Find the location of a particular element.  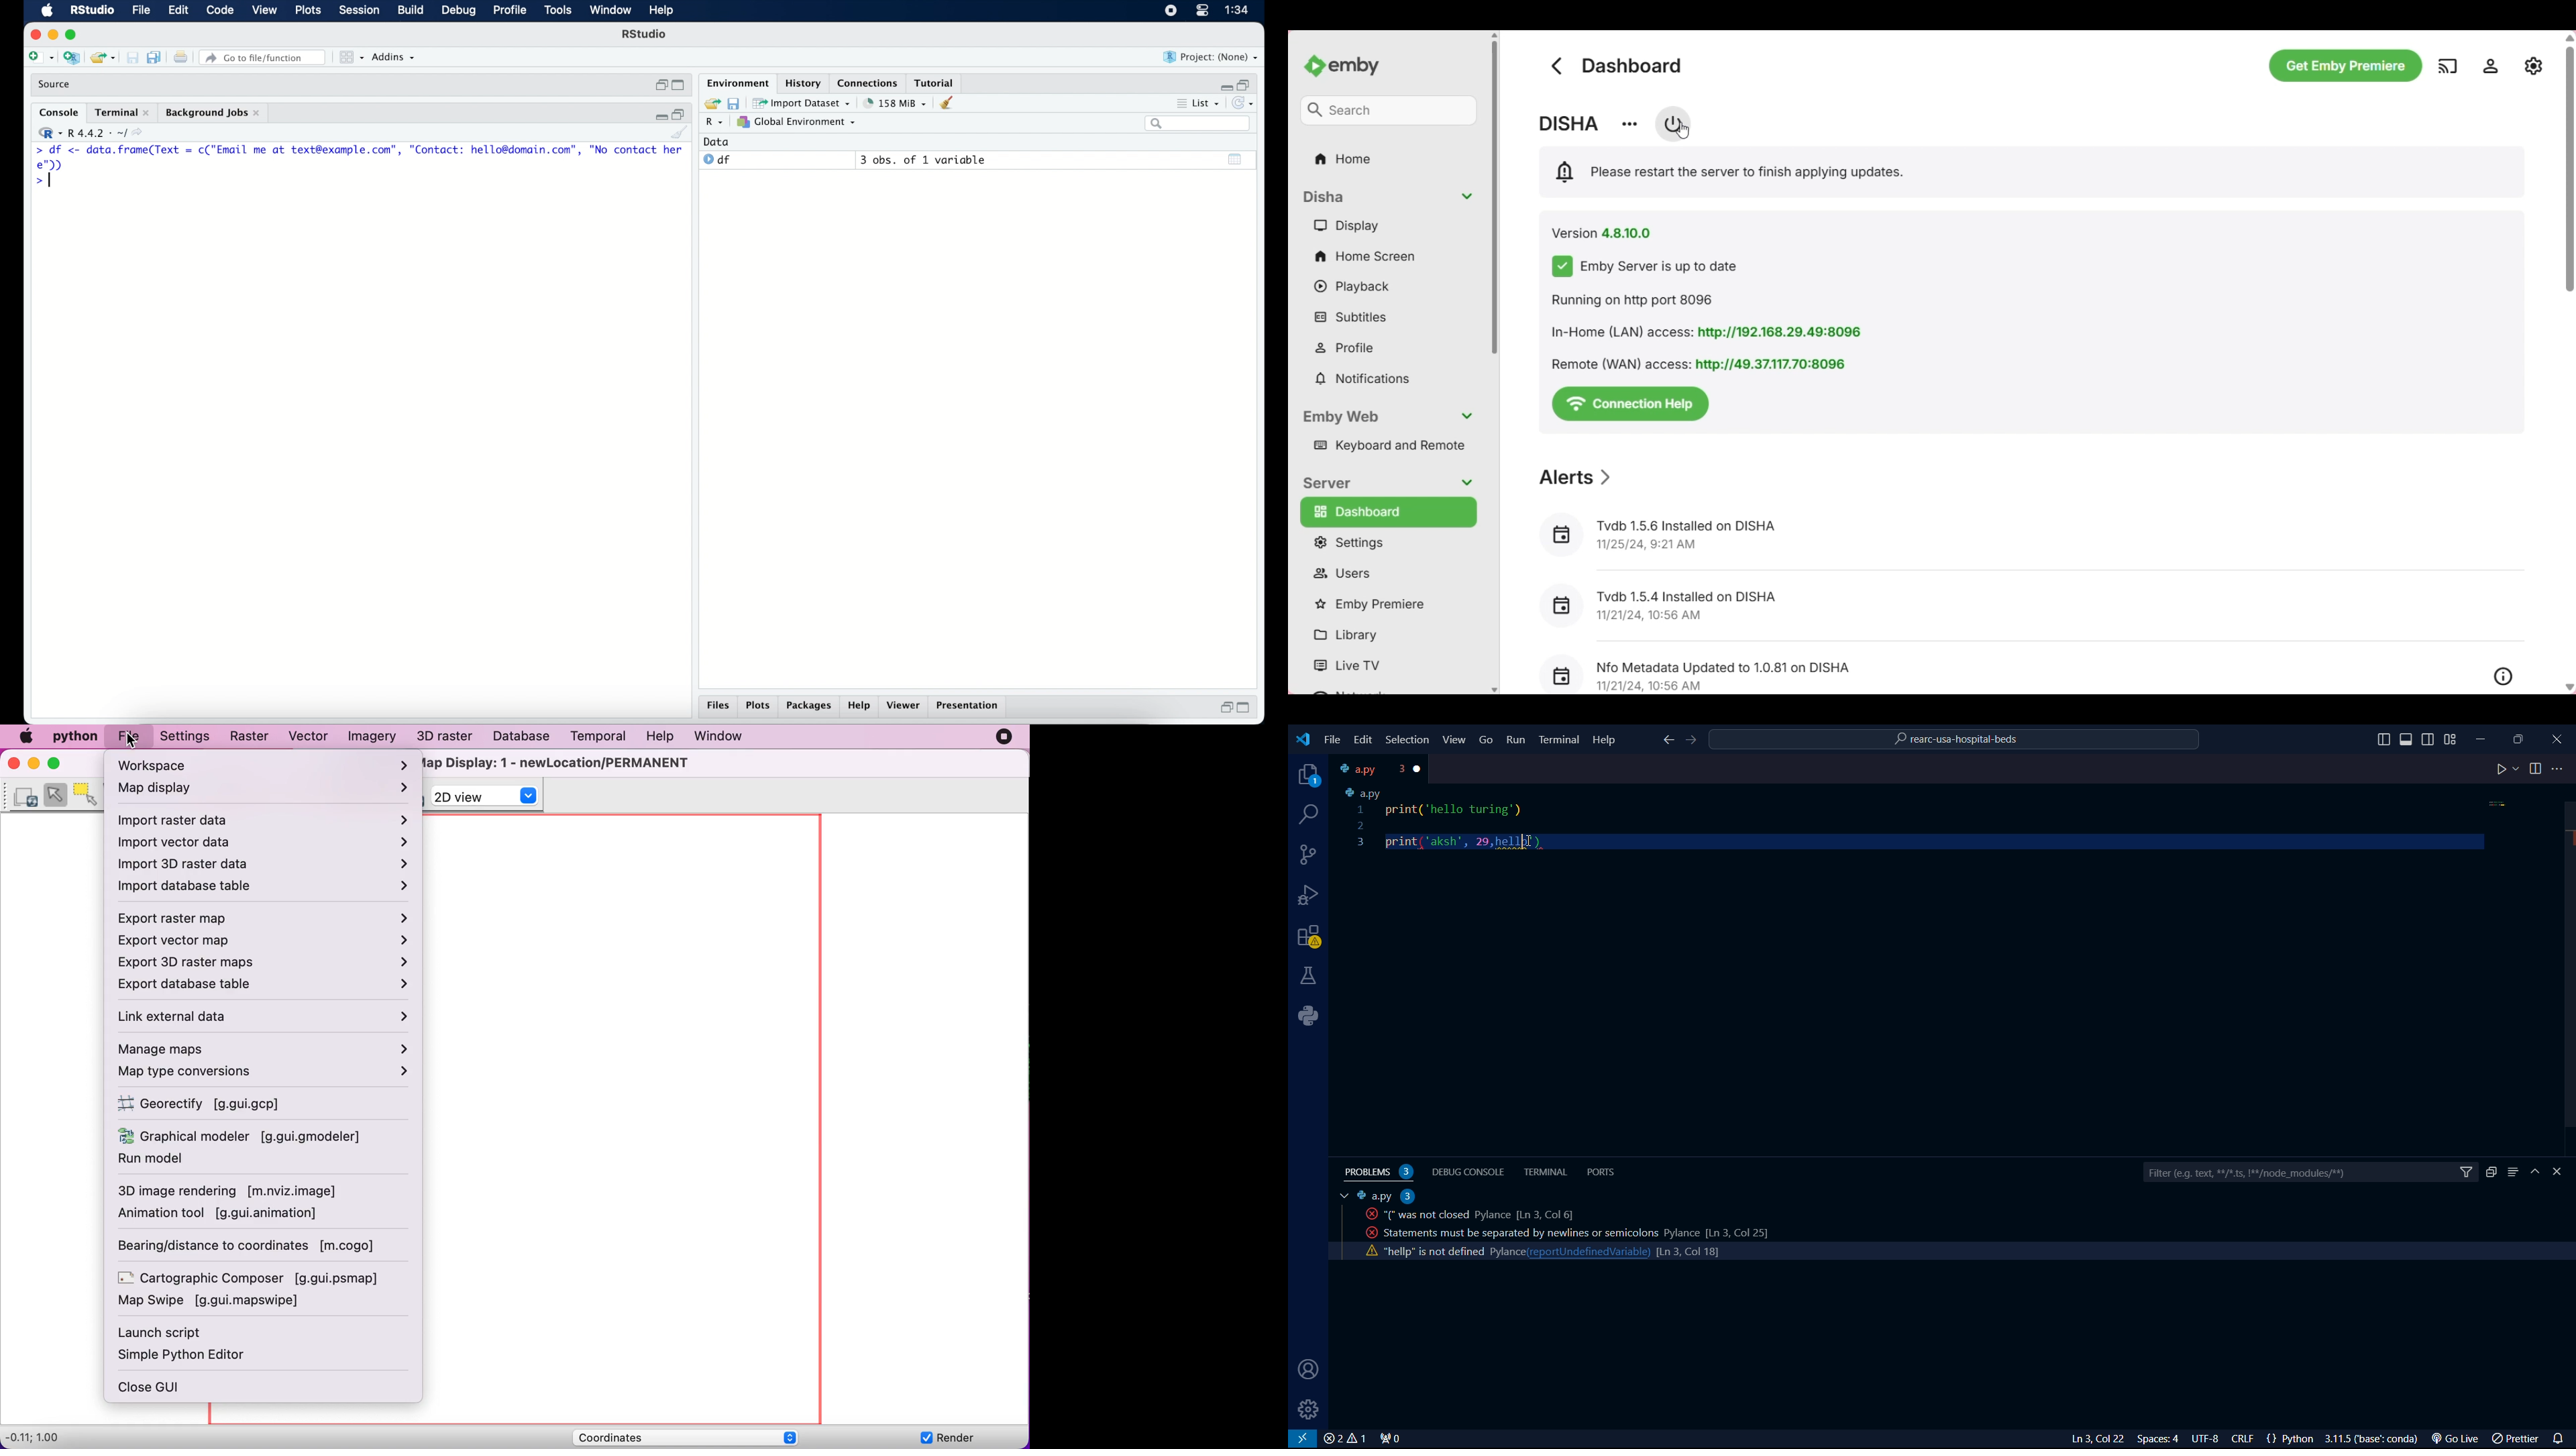

addins is located at coordinates (394, 58).